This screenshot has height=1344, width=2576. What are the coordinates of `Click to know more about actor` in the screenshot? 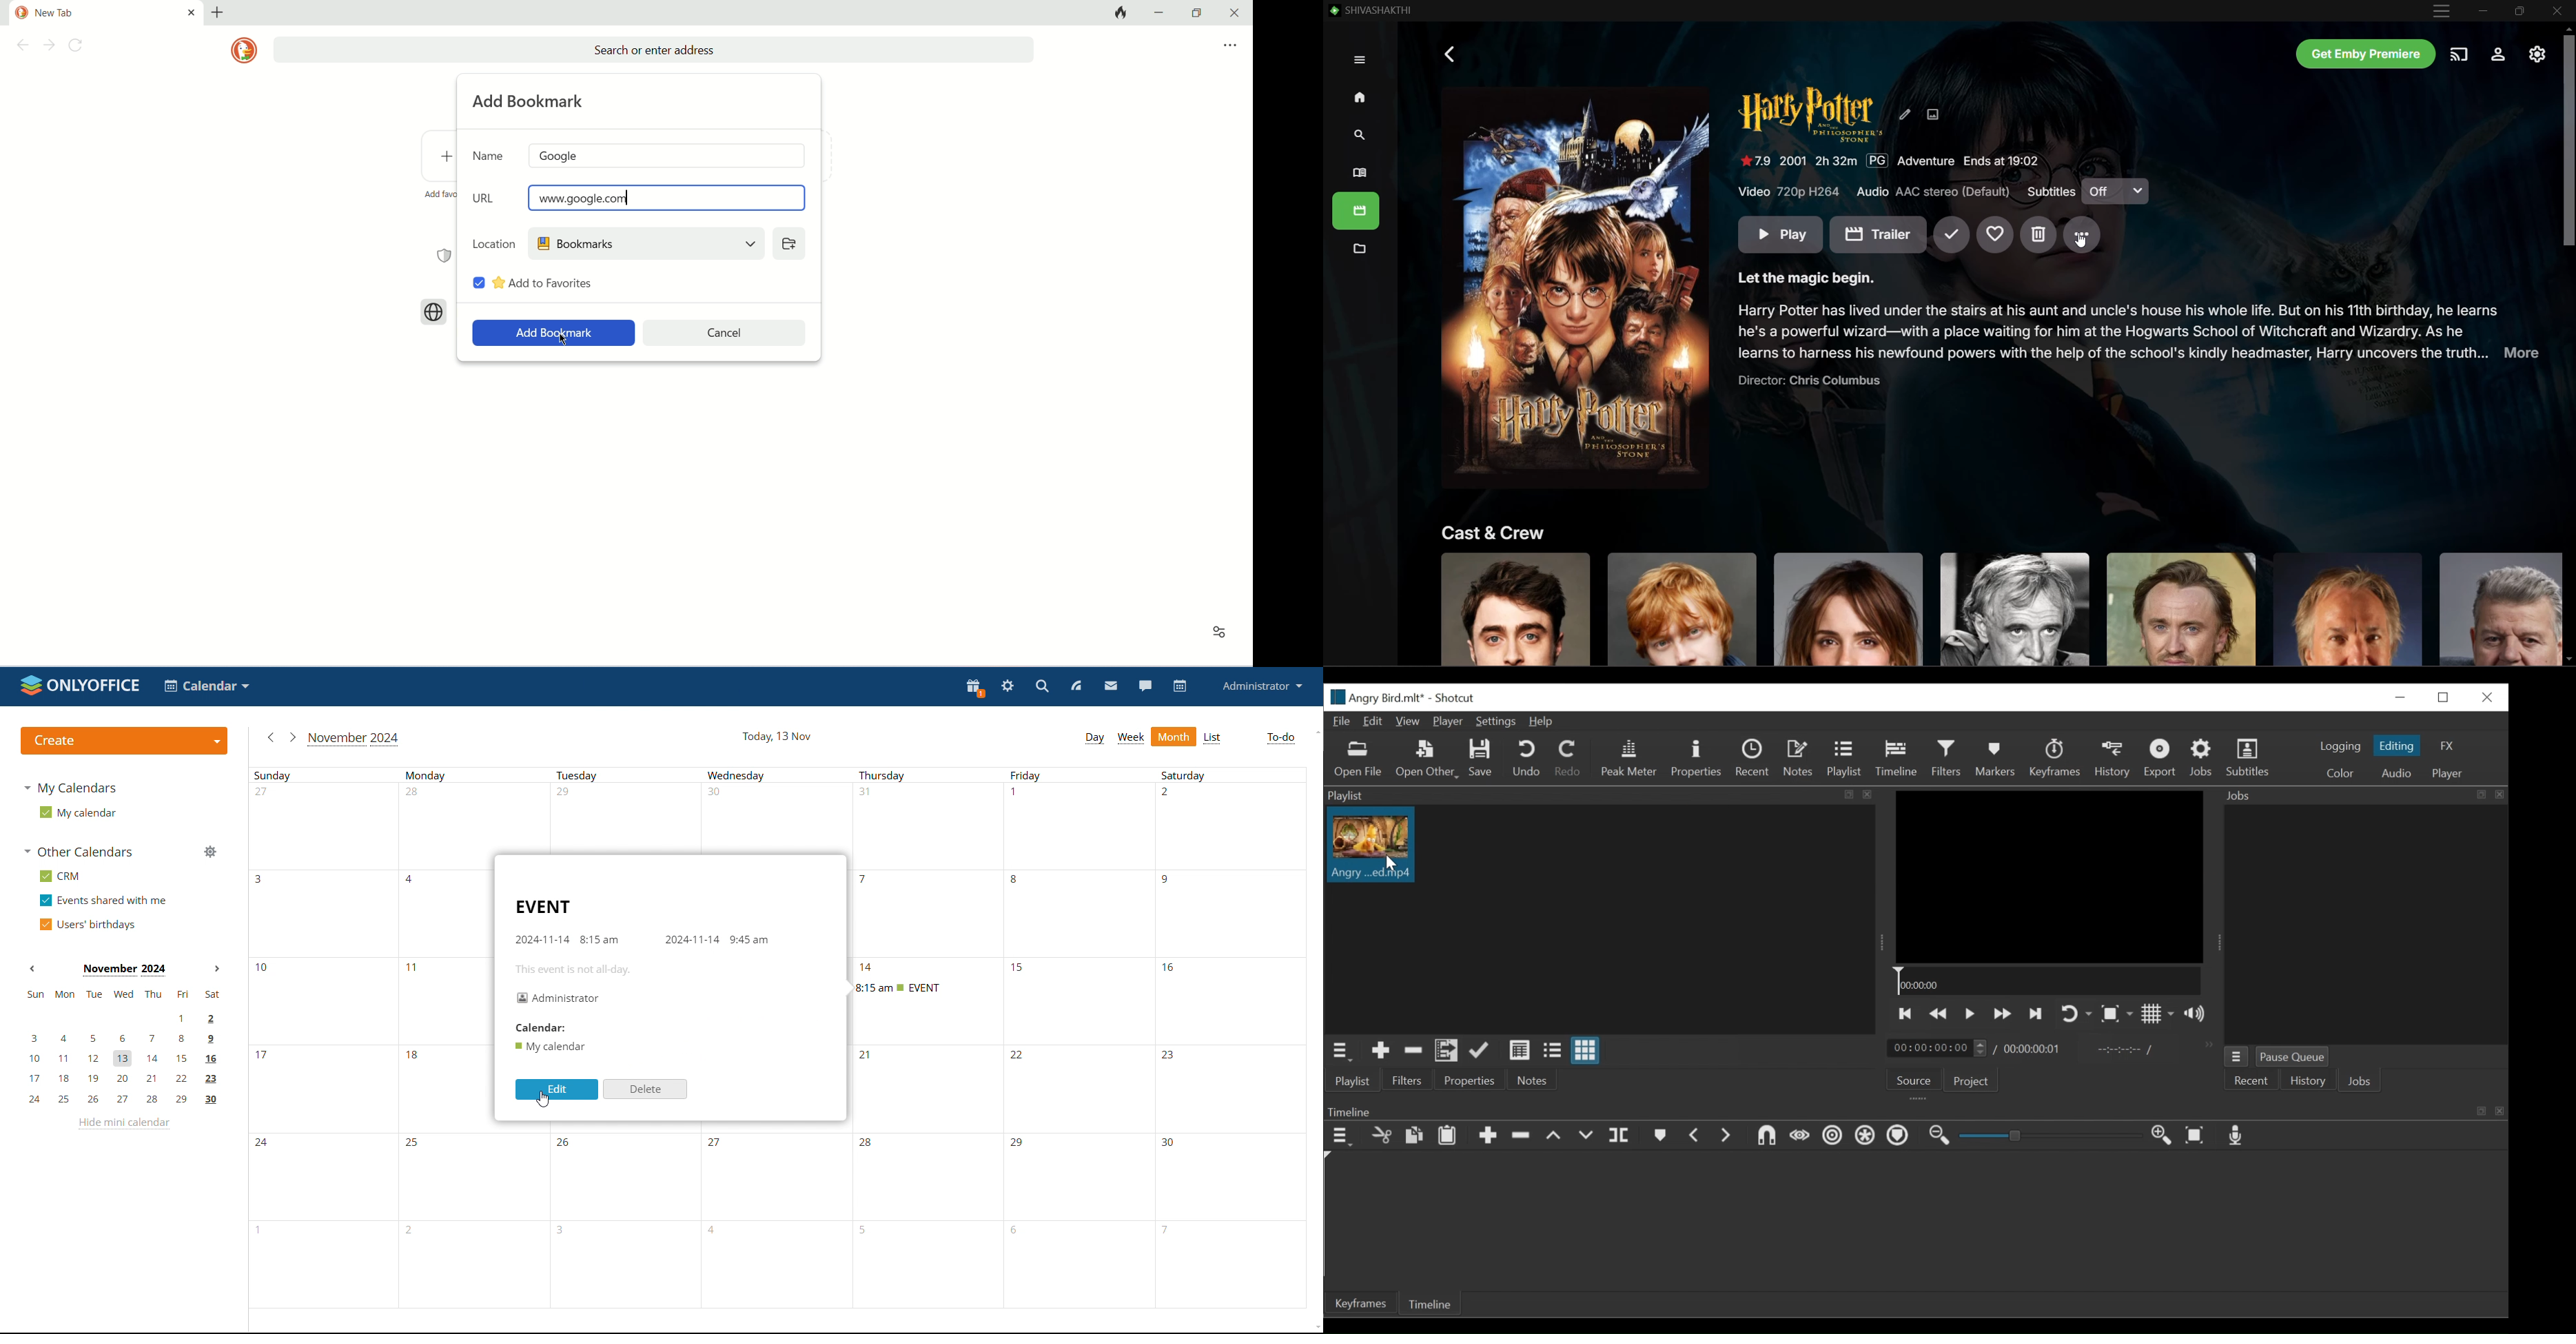 It's located at (2347, 608).